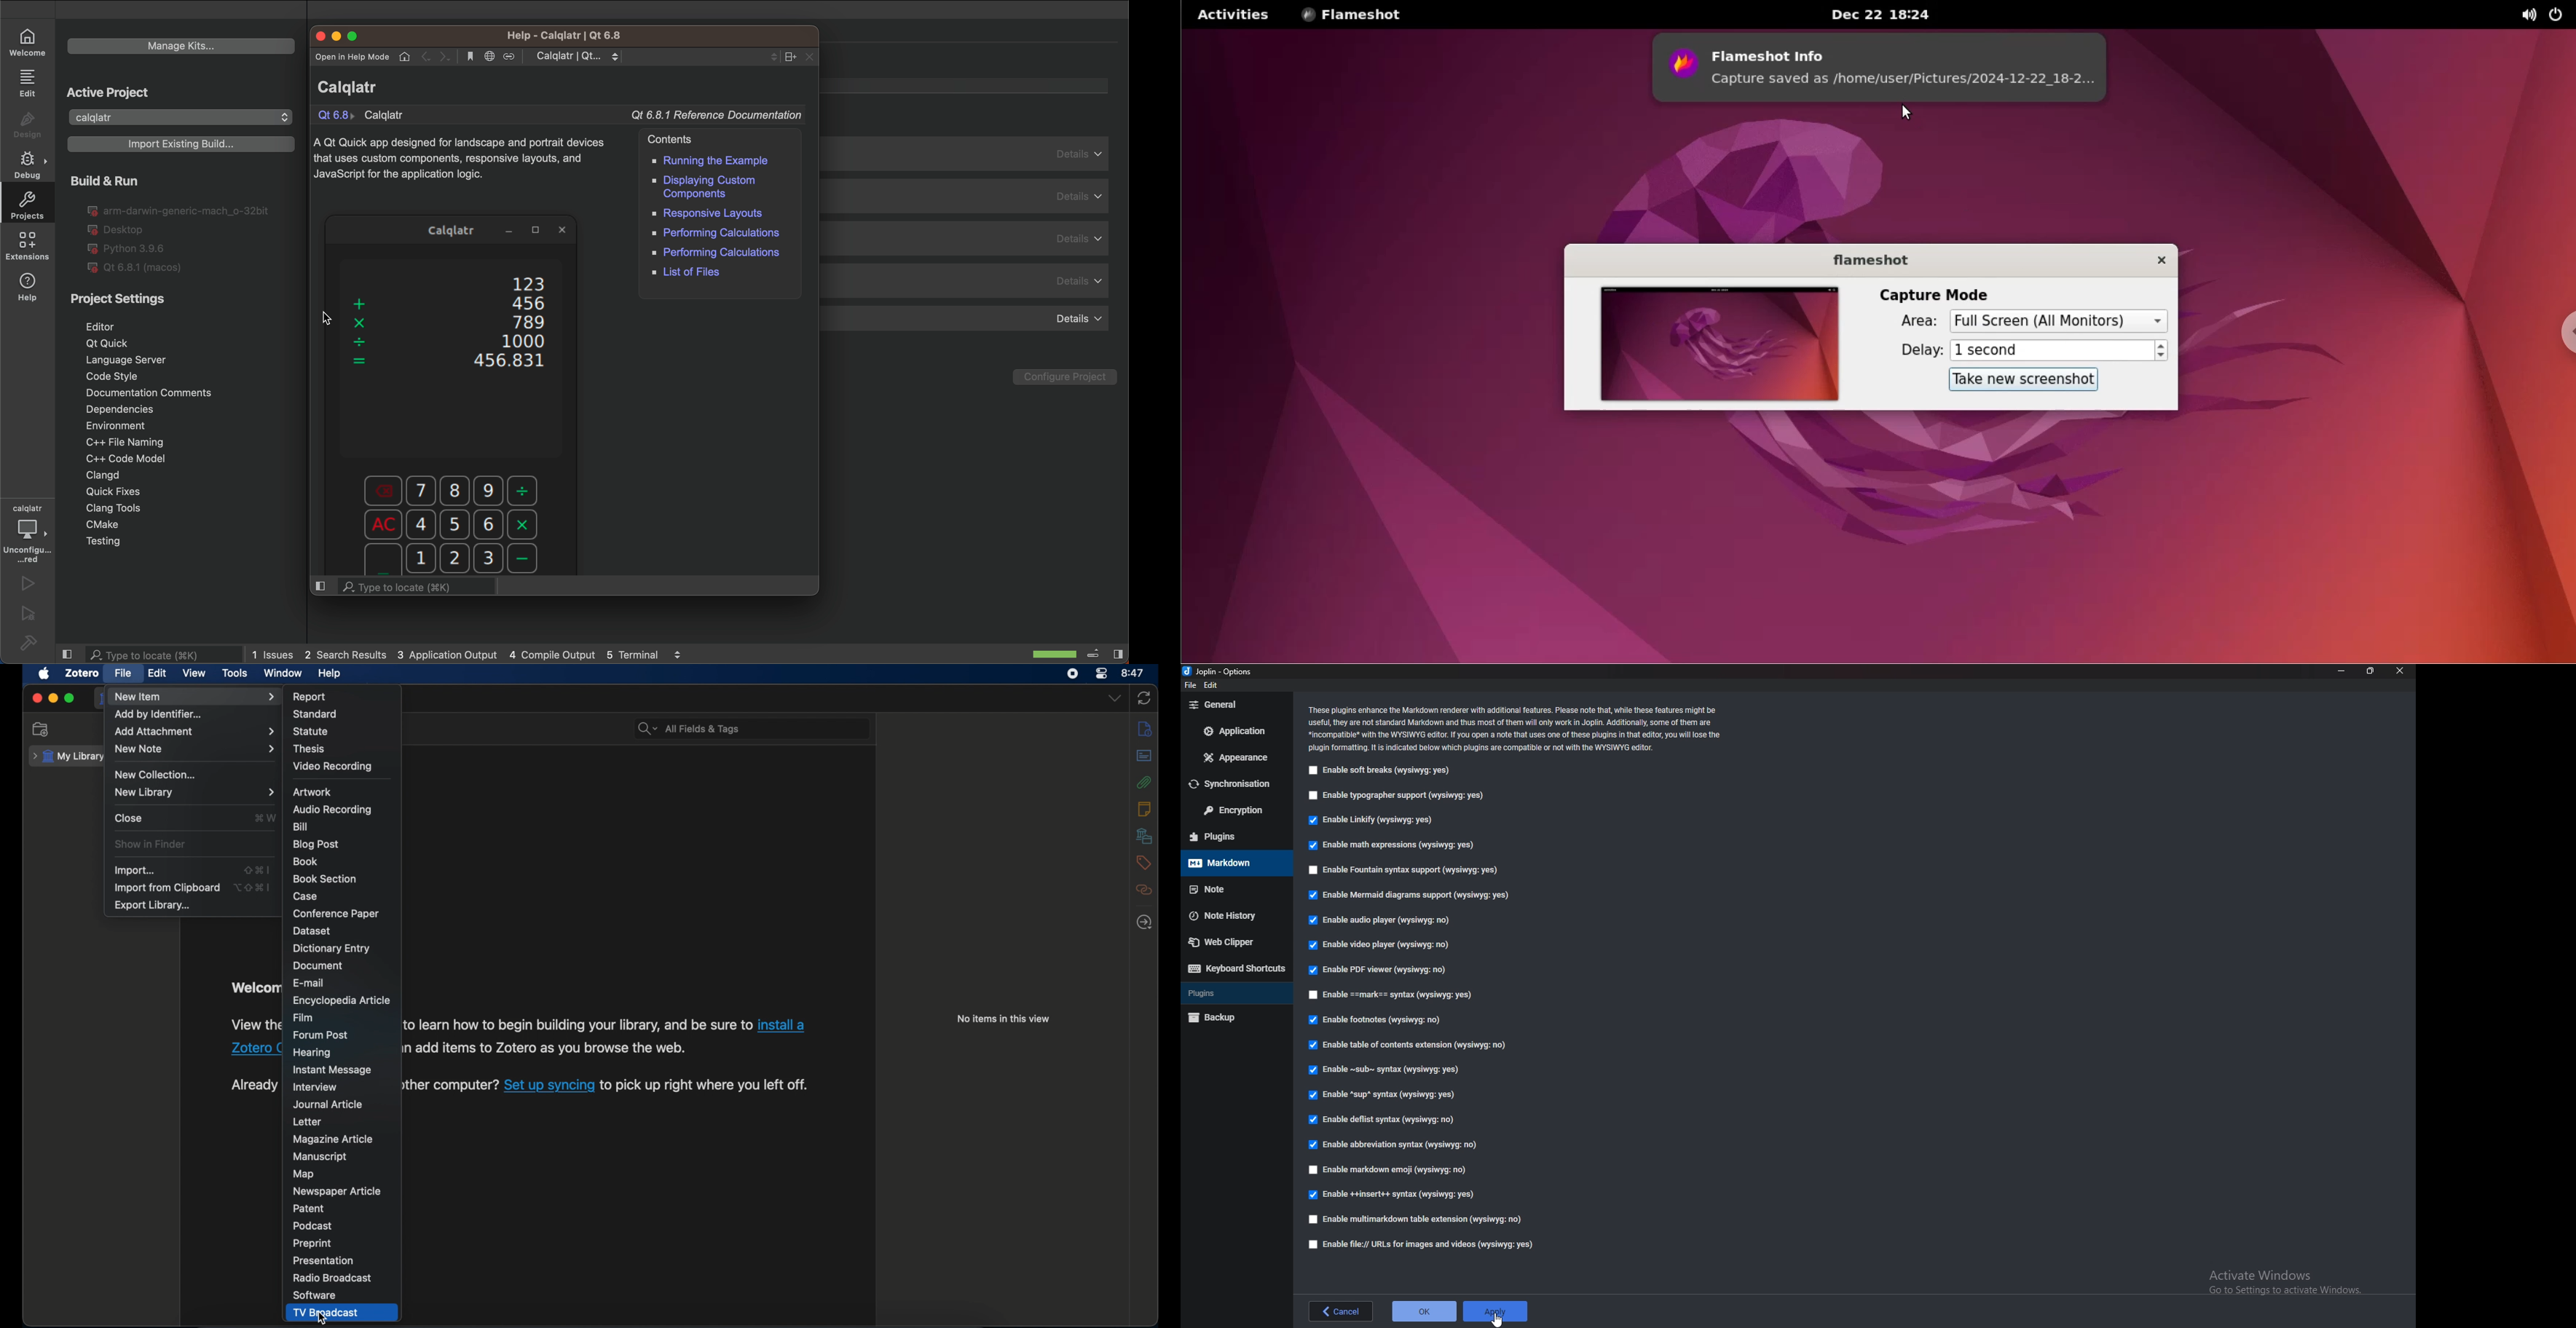  What do you see at coordinates (316, 844) in the screenshot?
I see `blog post` at bounding box center [316, 844].